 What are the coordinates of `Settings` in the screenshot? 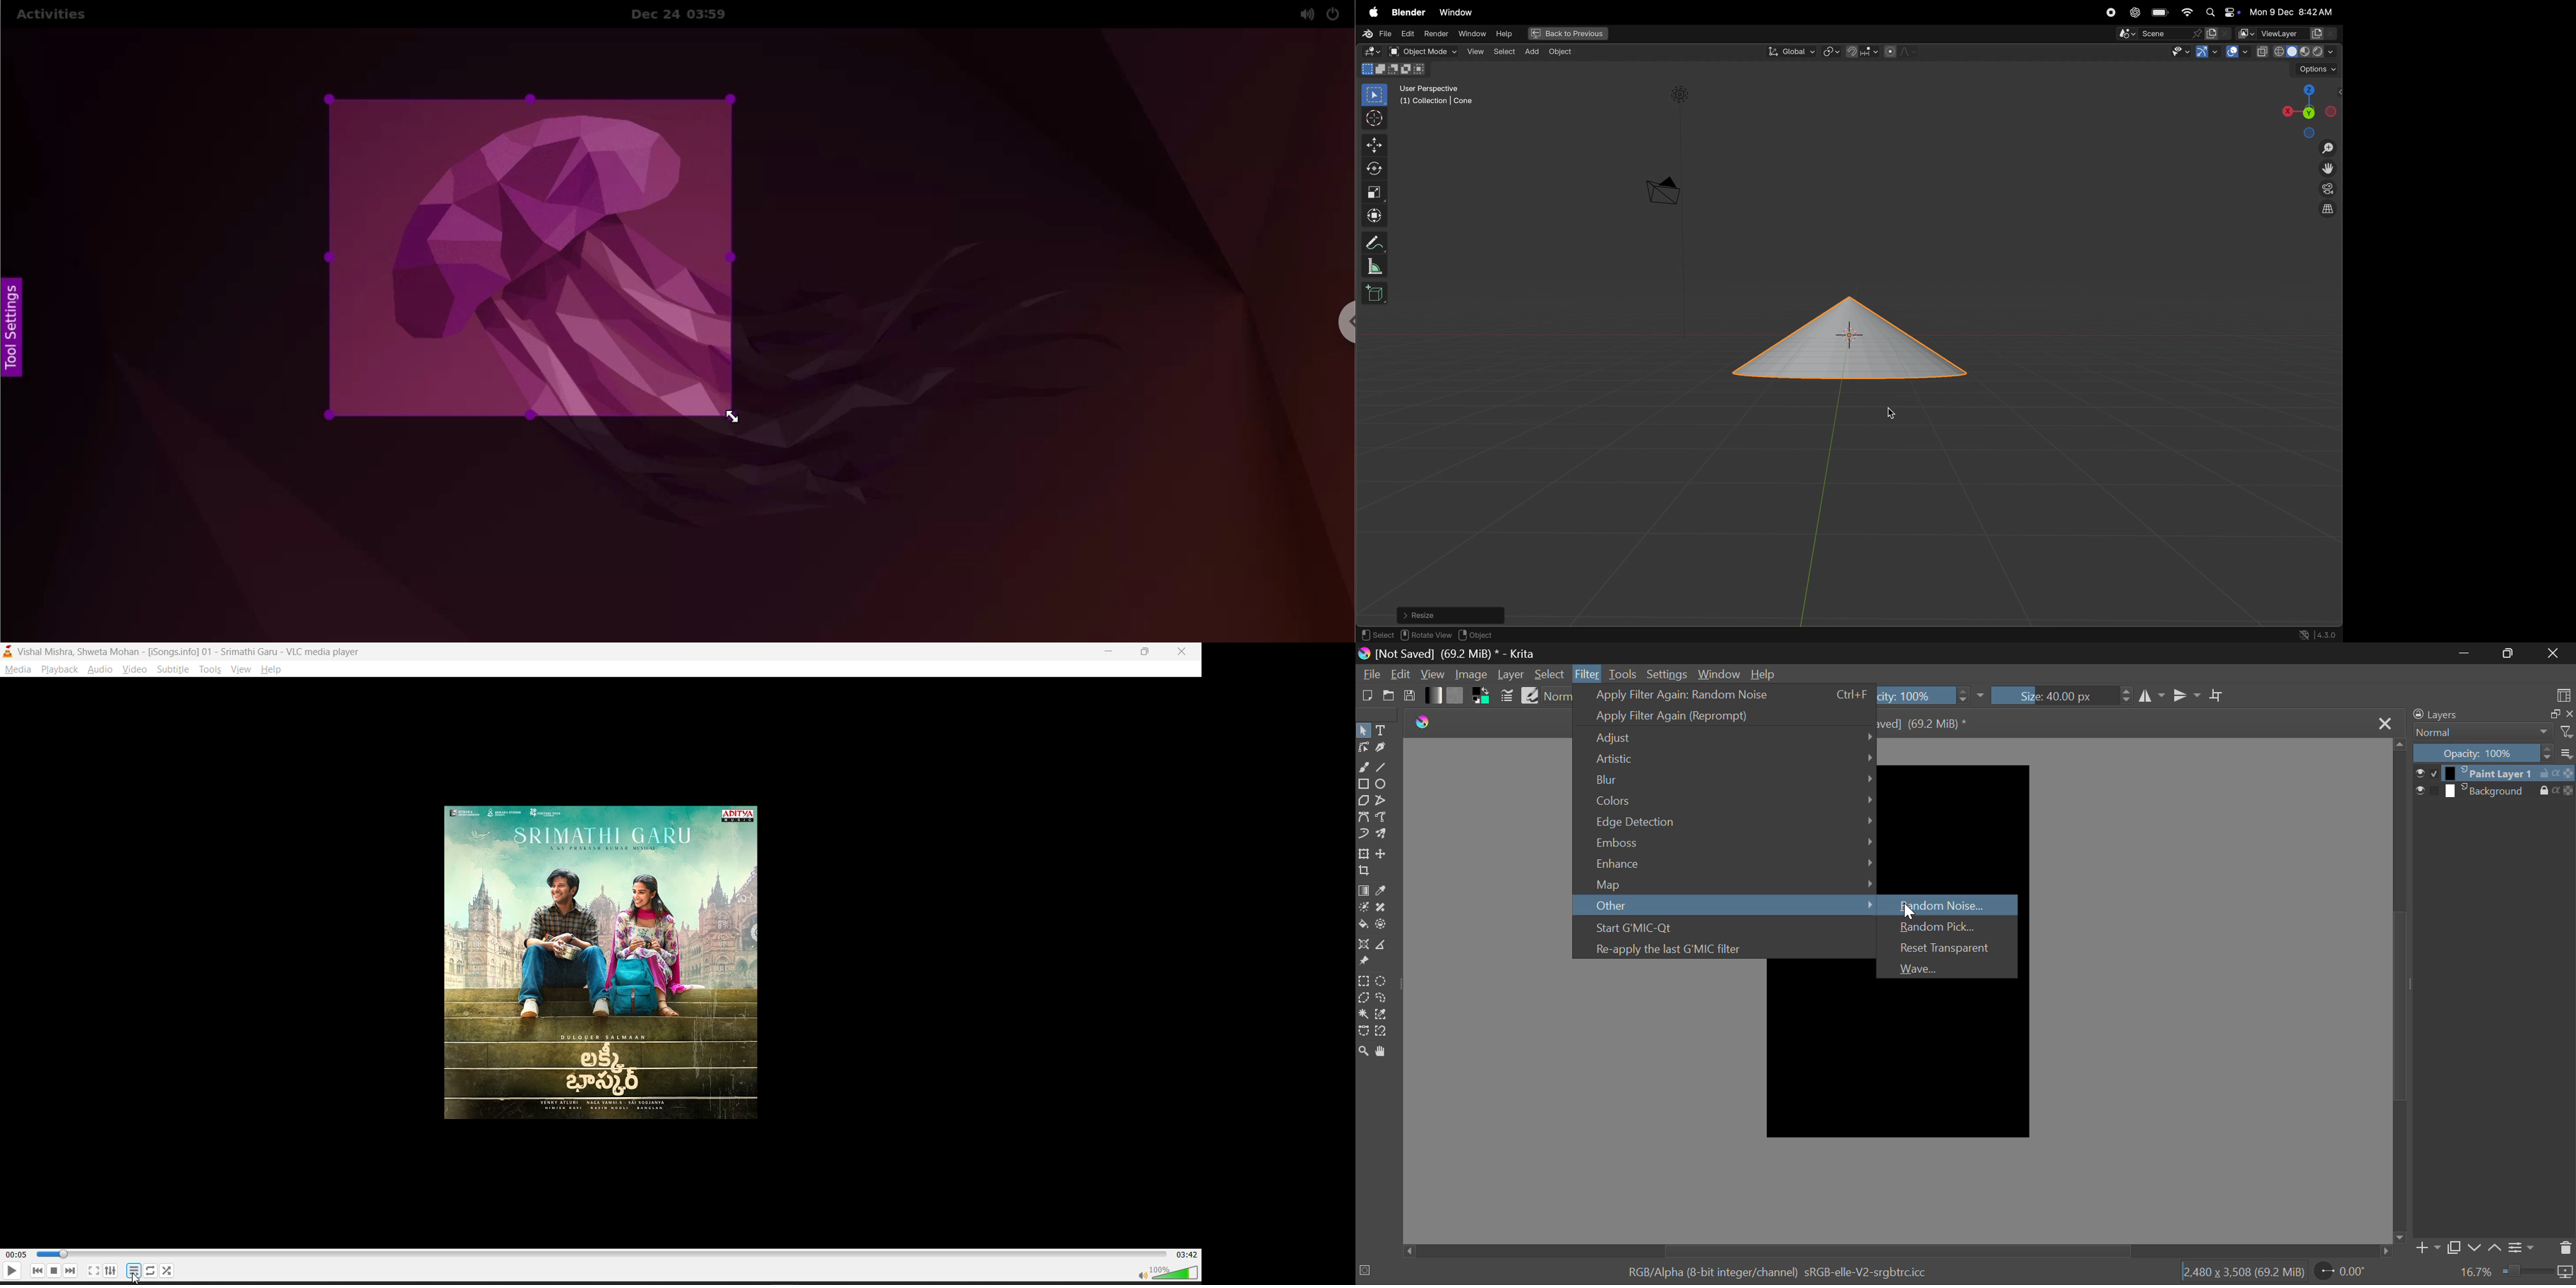 It's located at (2521, 1247).